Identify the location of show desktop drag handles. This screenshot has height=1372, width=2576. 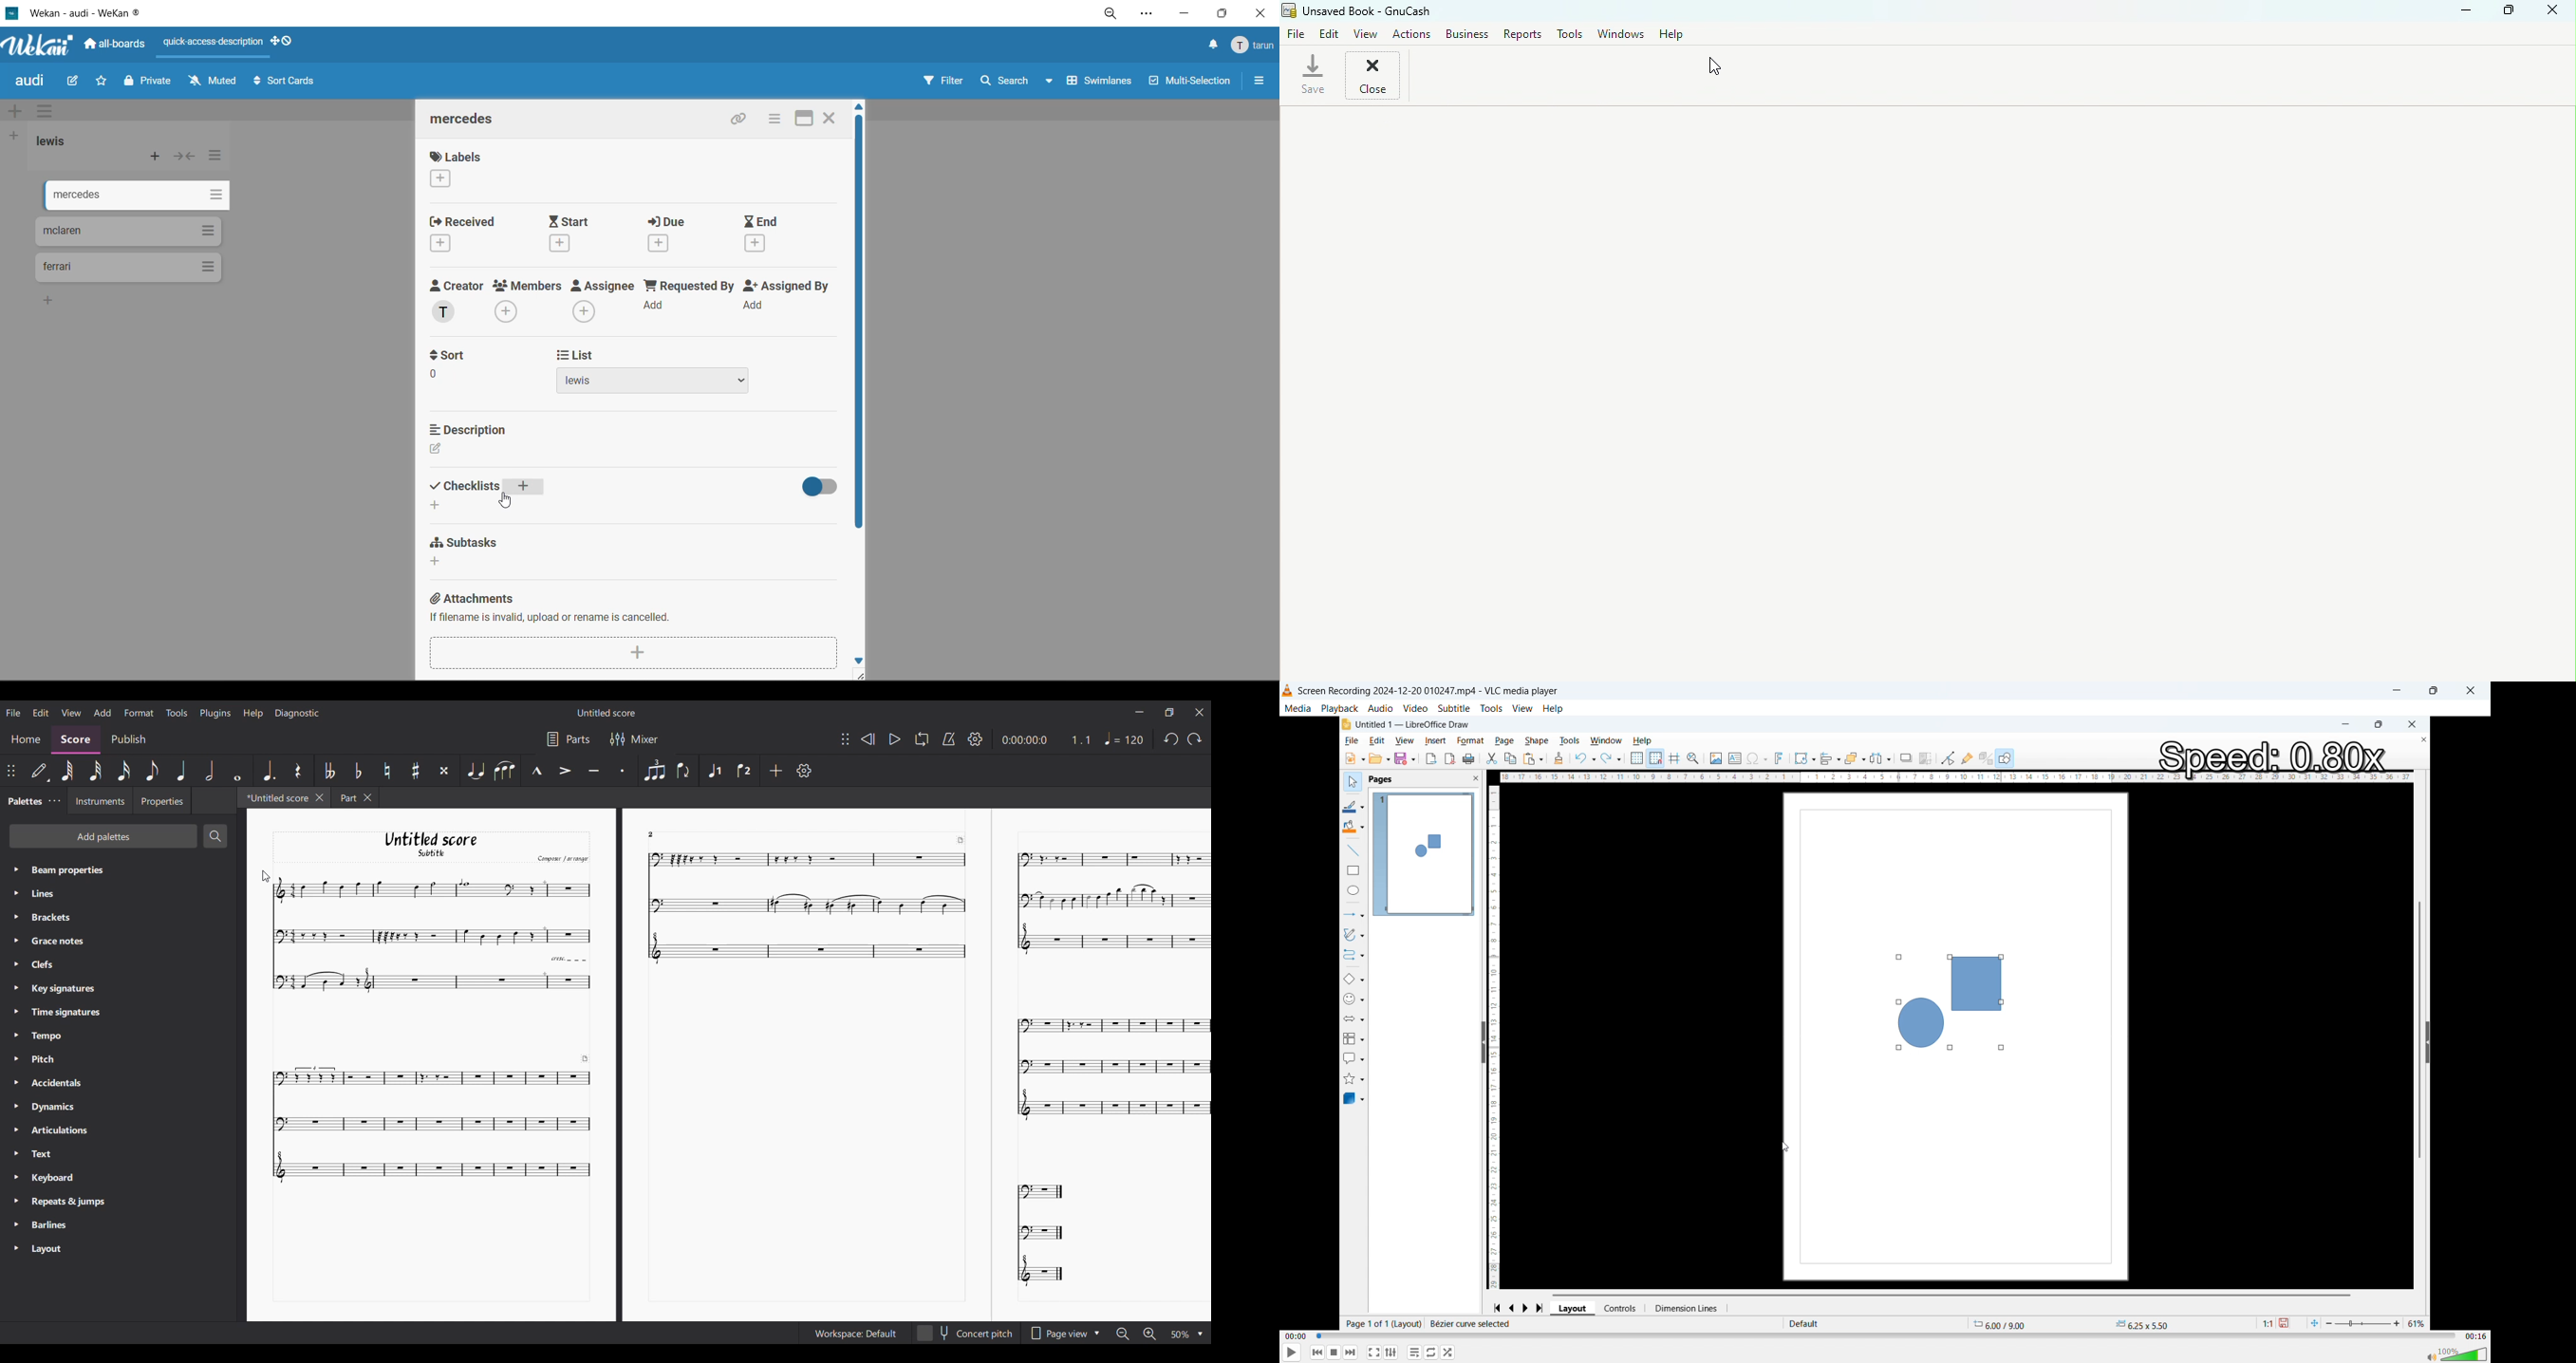
(287, 41).